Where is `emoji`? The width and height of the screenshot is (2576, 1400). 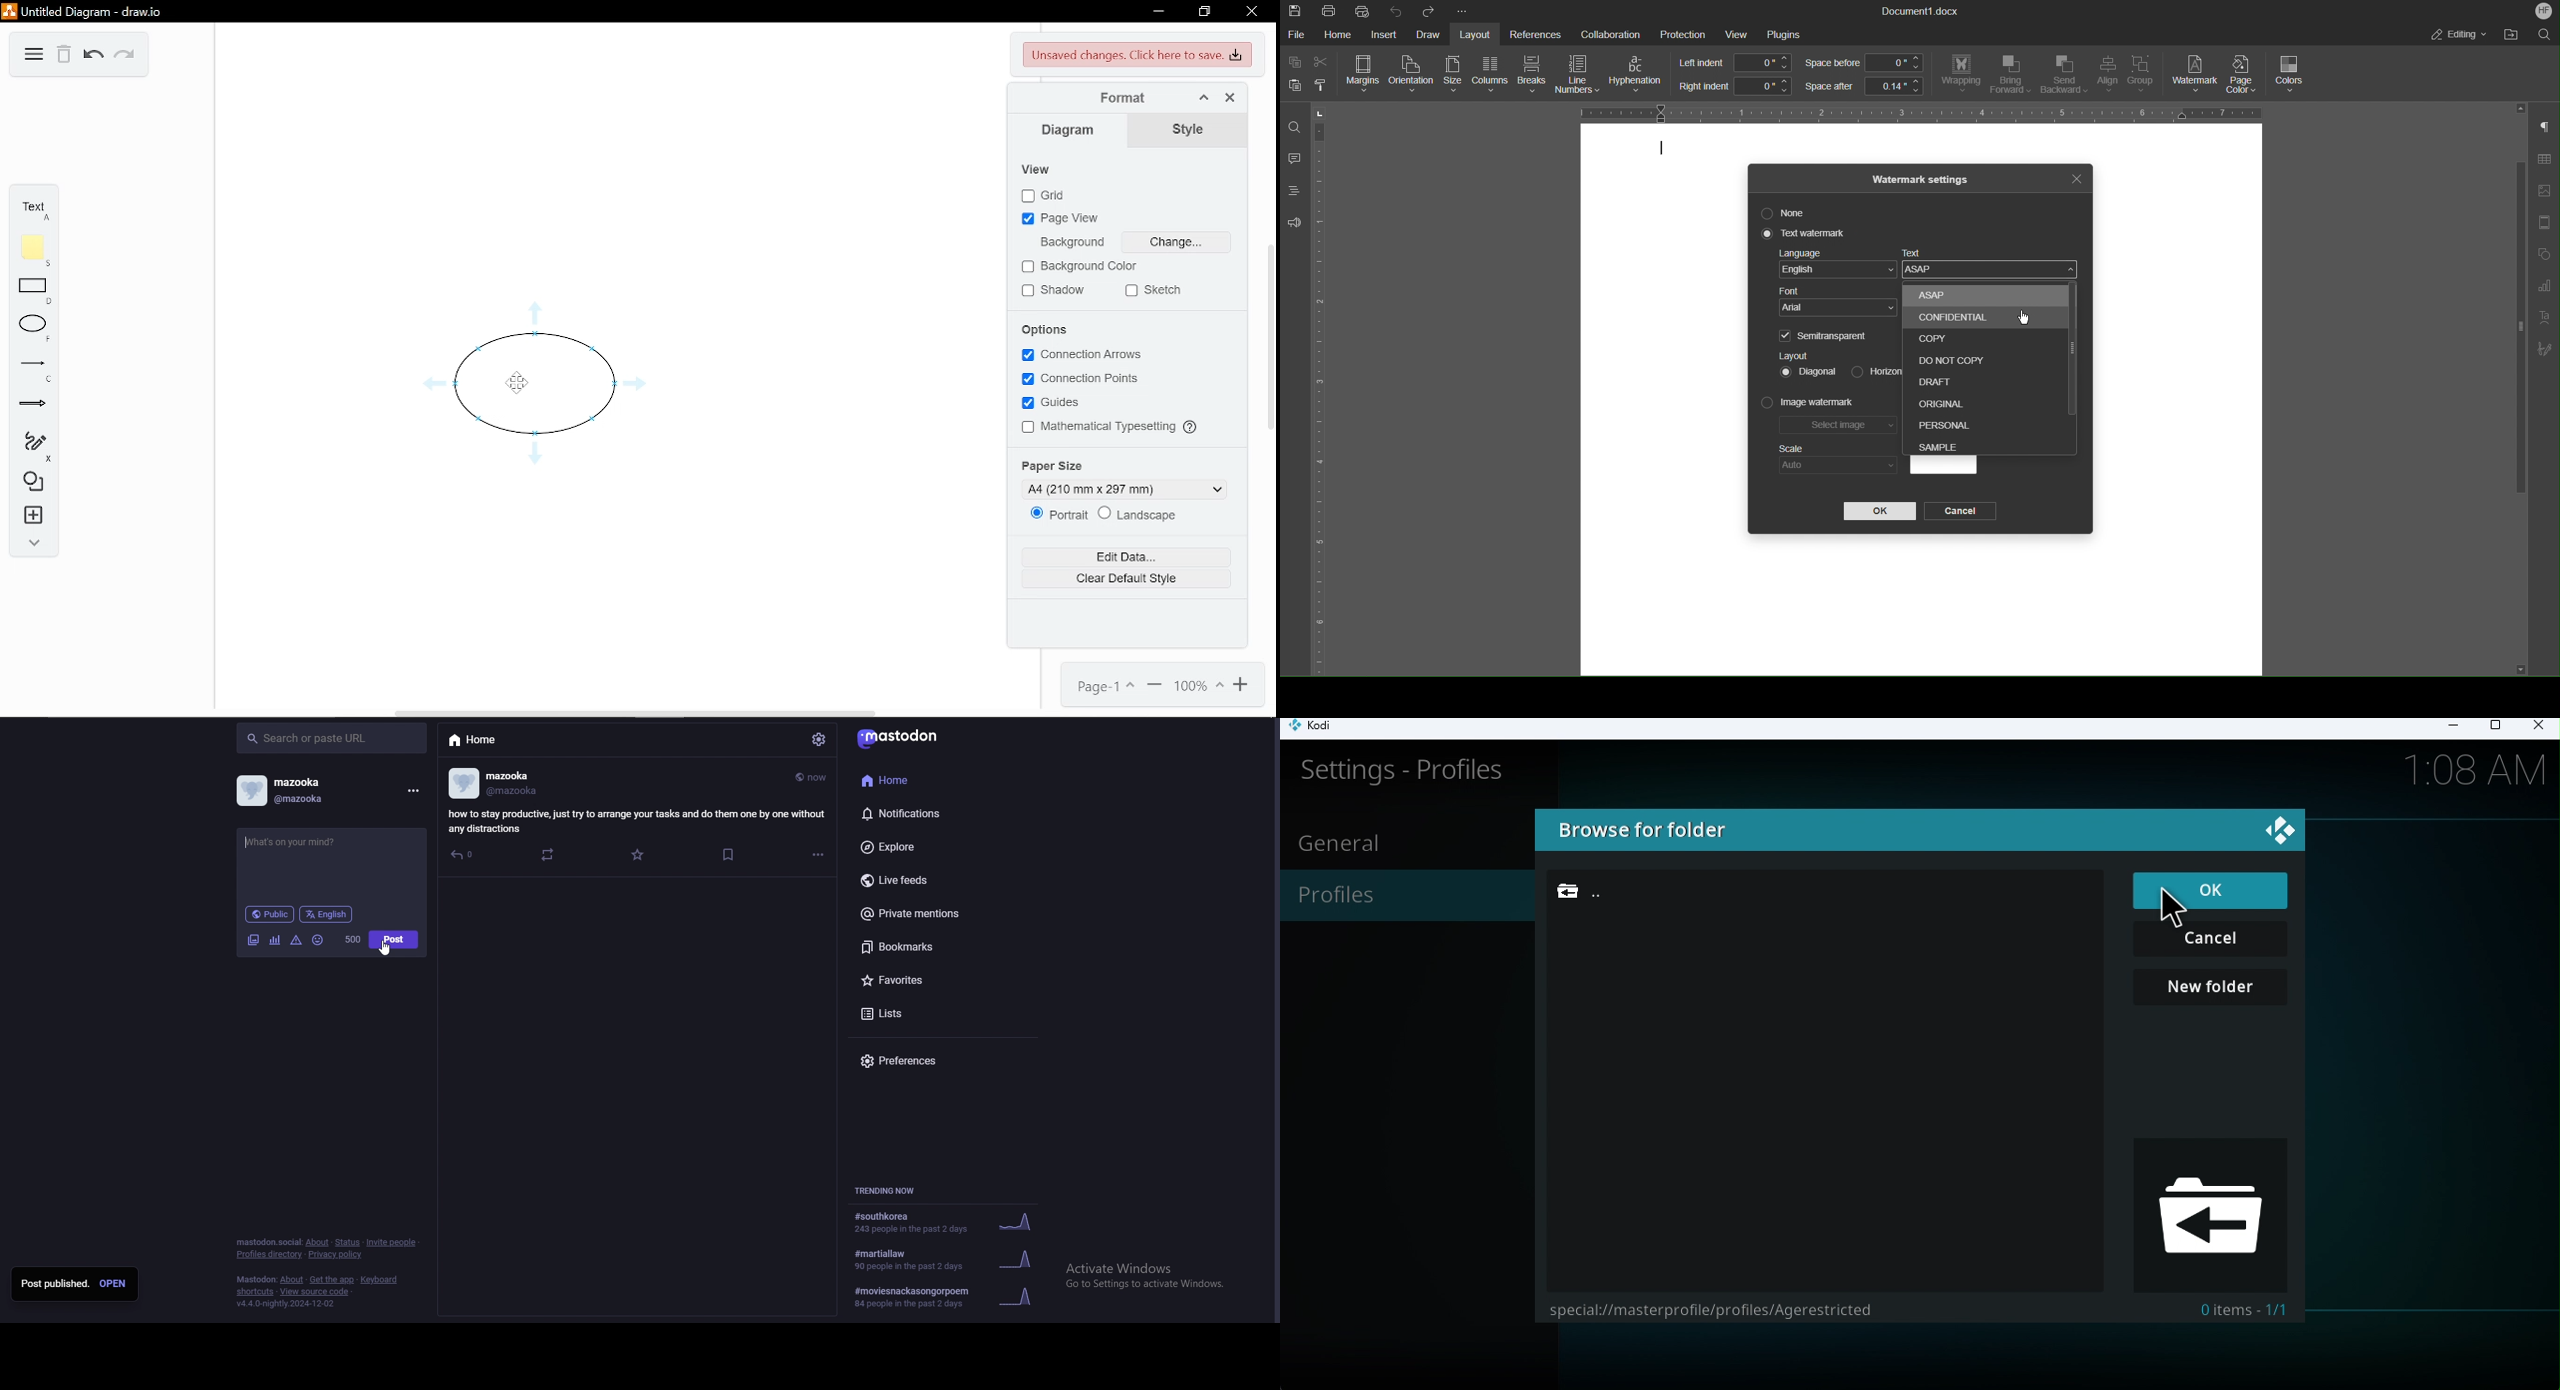 emoji is located at coordinates (318, 940).